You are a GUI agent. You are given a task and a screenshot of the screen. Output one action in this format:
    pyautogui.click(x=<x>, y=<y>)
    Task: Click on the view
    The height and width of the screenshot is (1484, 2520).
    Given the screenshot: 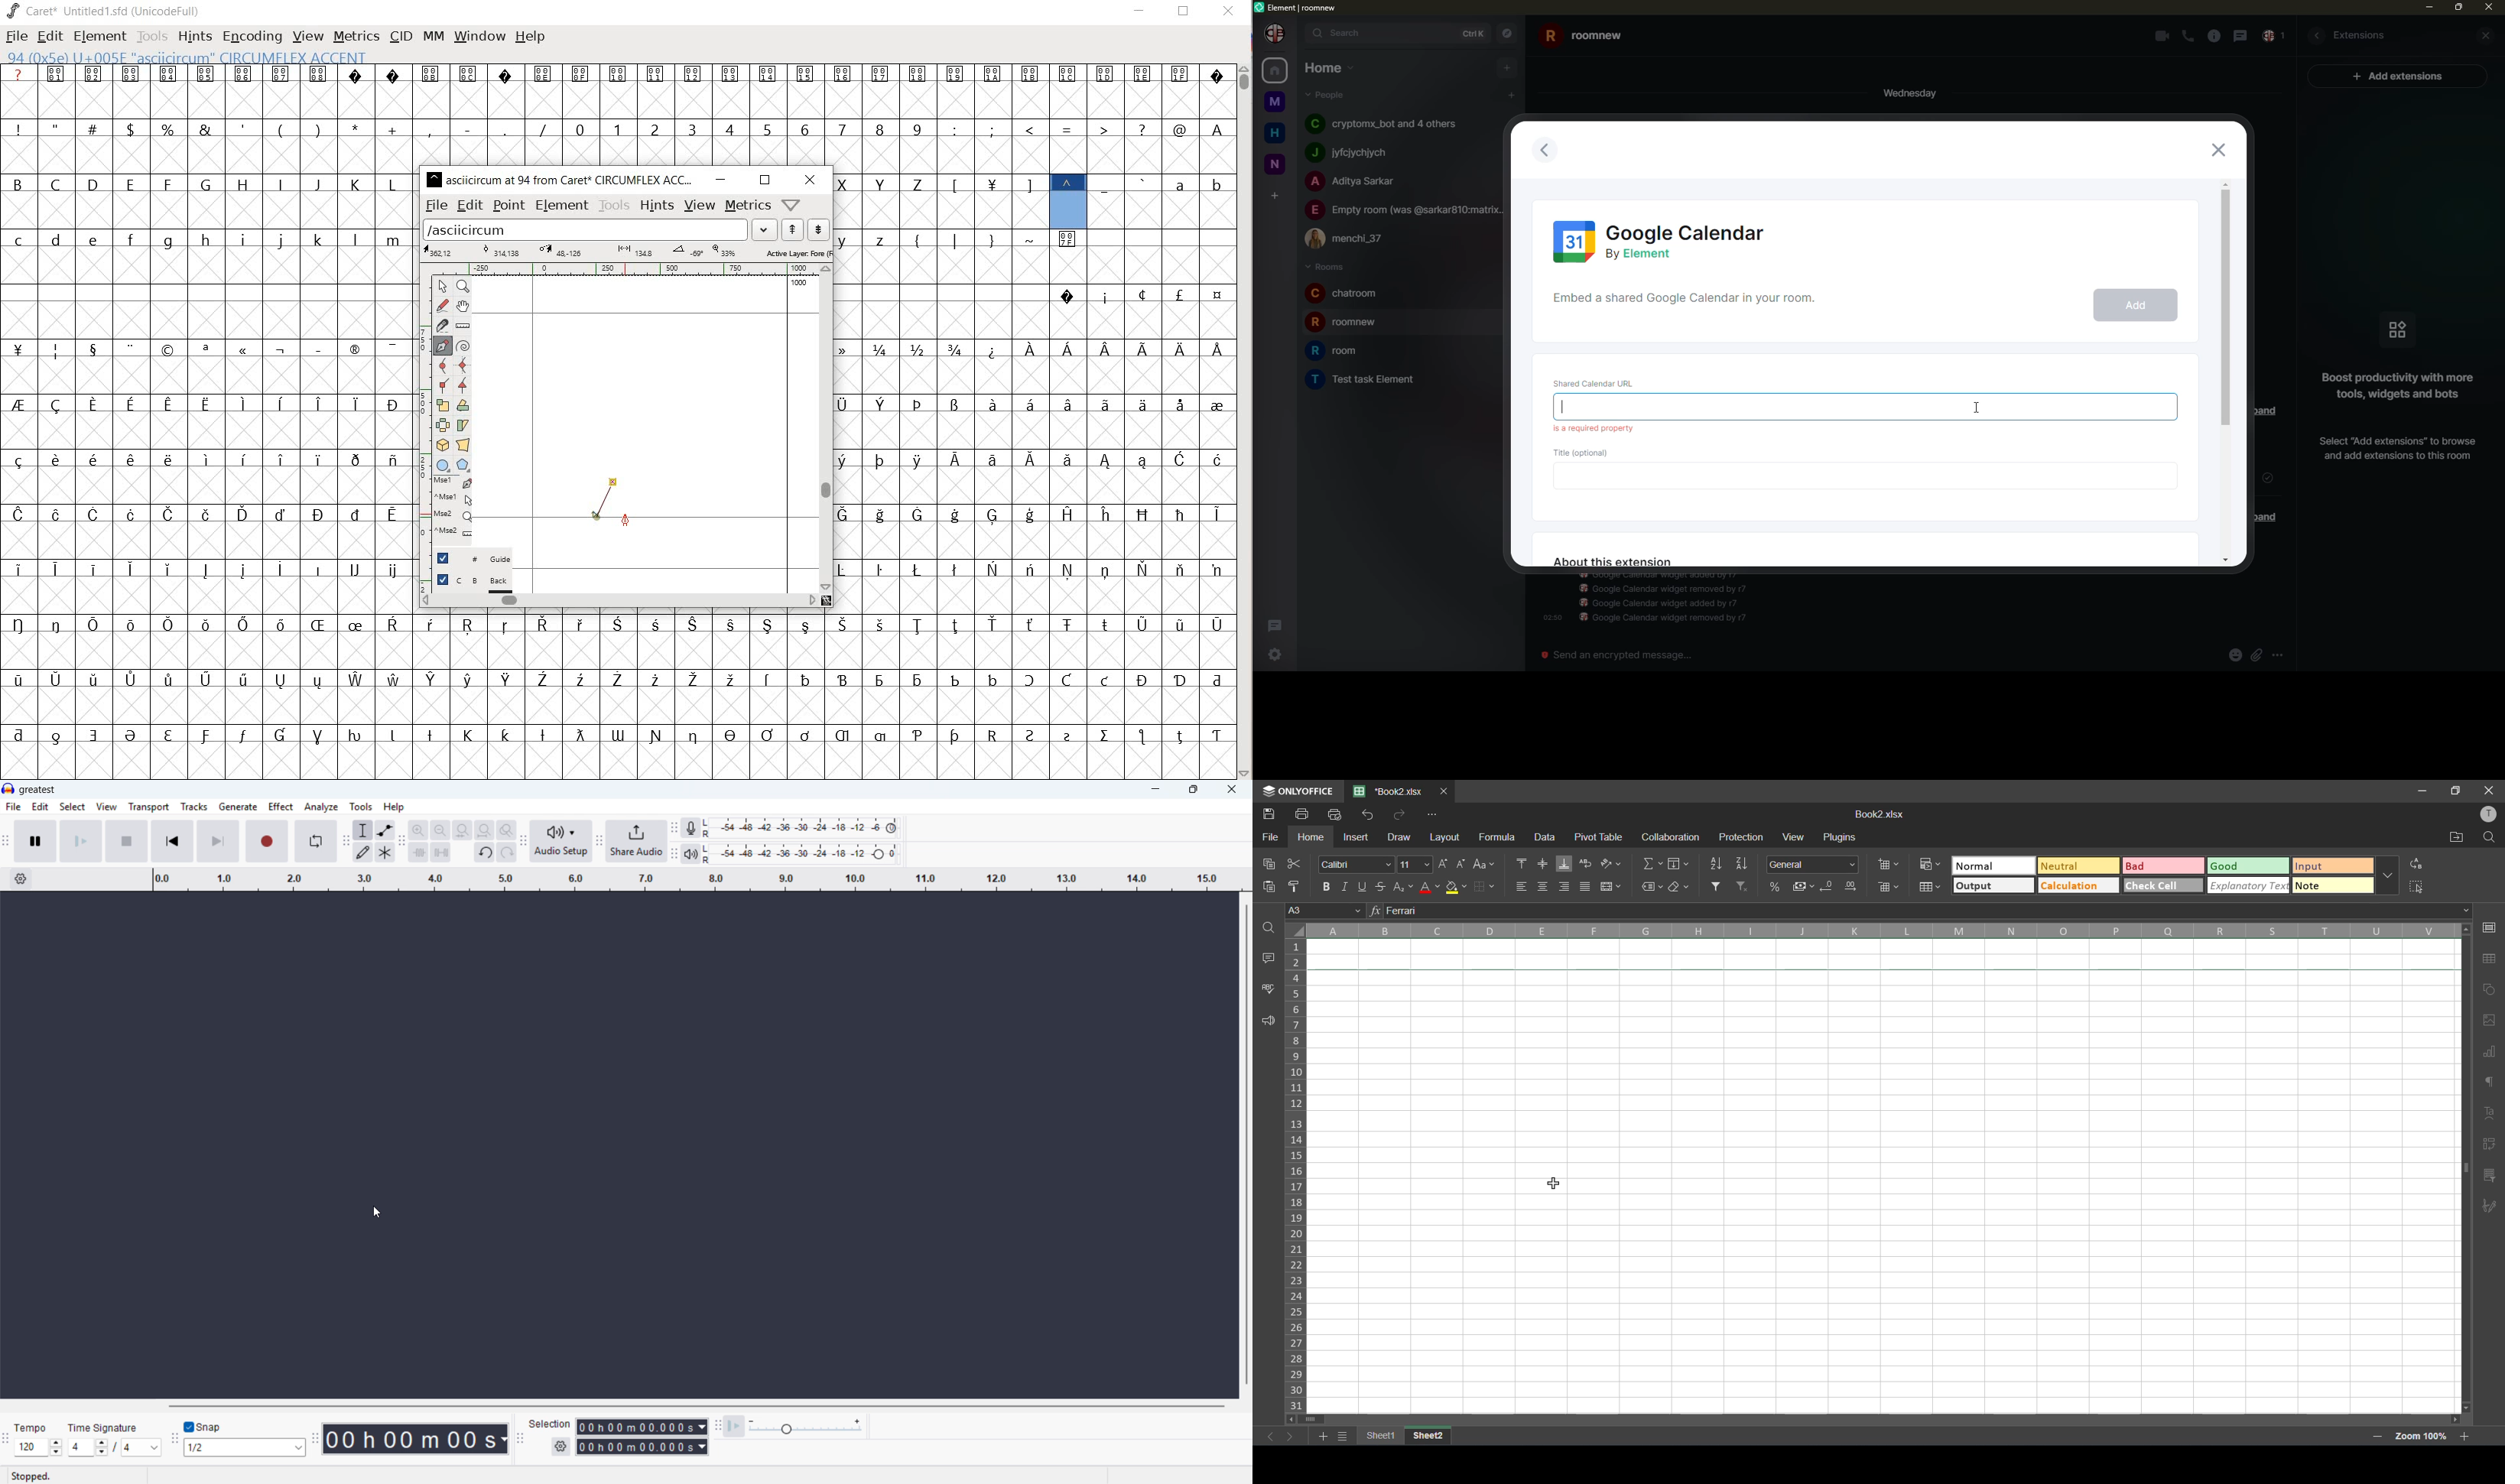 What is the action you would take?
    pyautogui.click(x=1792, y=837)
    